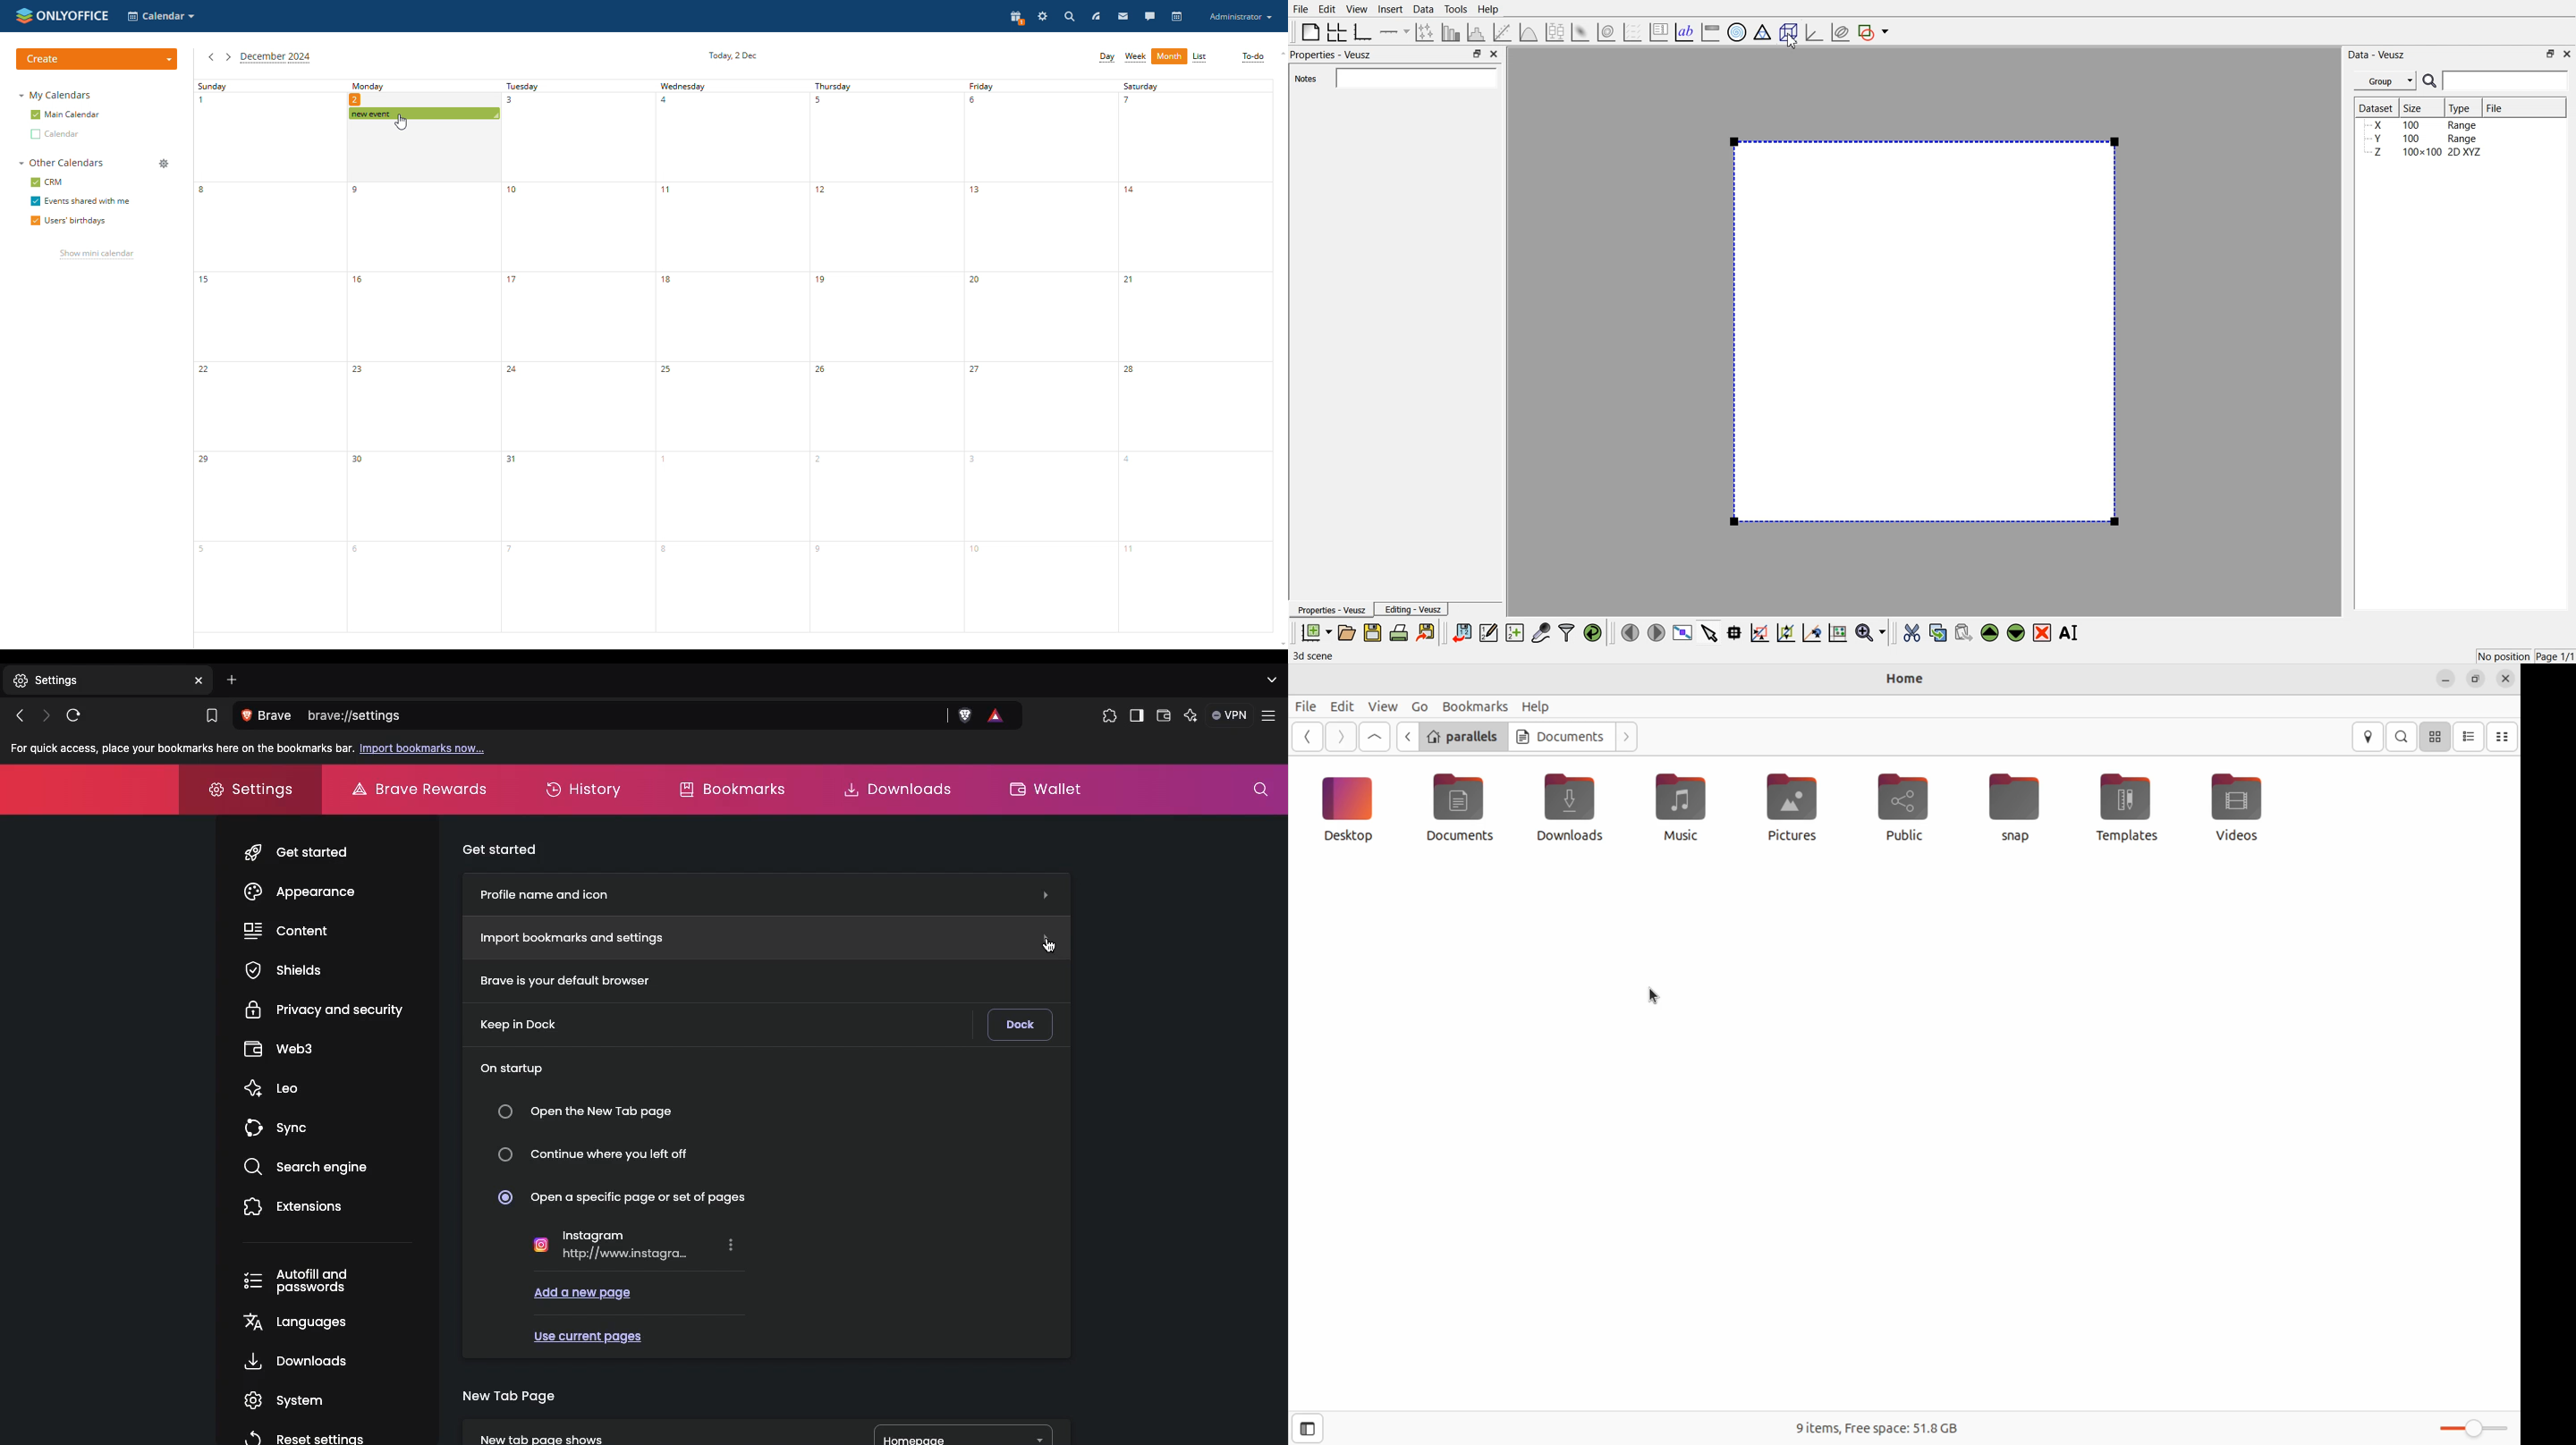 The width and height of the screenshot is (2576, 1456). What do you see at coordinates (210, 716) in the screenshot?
I see `Bookmarks` at bounding box center [210, 716].